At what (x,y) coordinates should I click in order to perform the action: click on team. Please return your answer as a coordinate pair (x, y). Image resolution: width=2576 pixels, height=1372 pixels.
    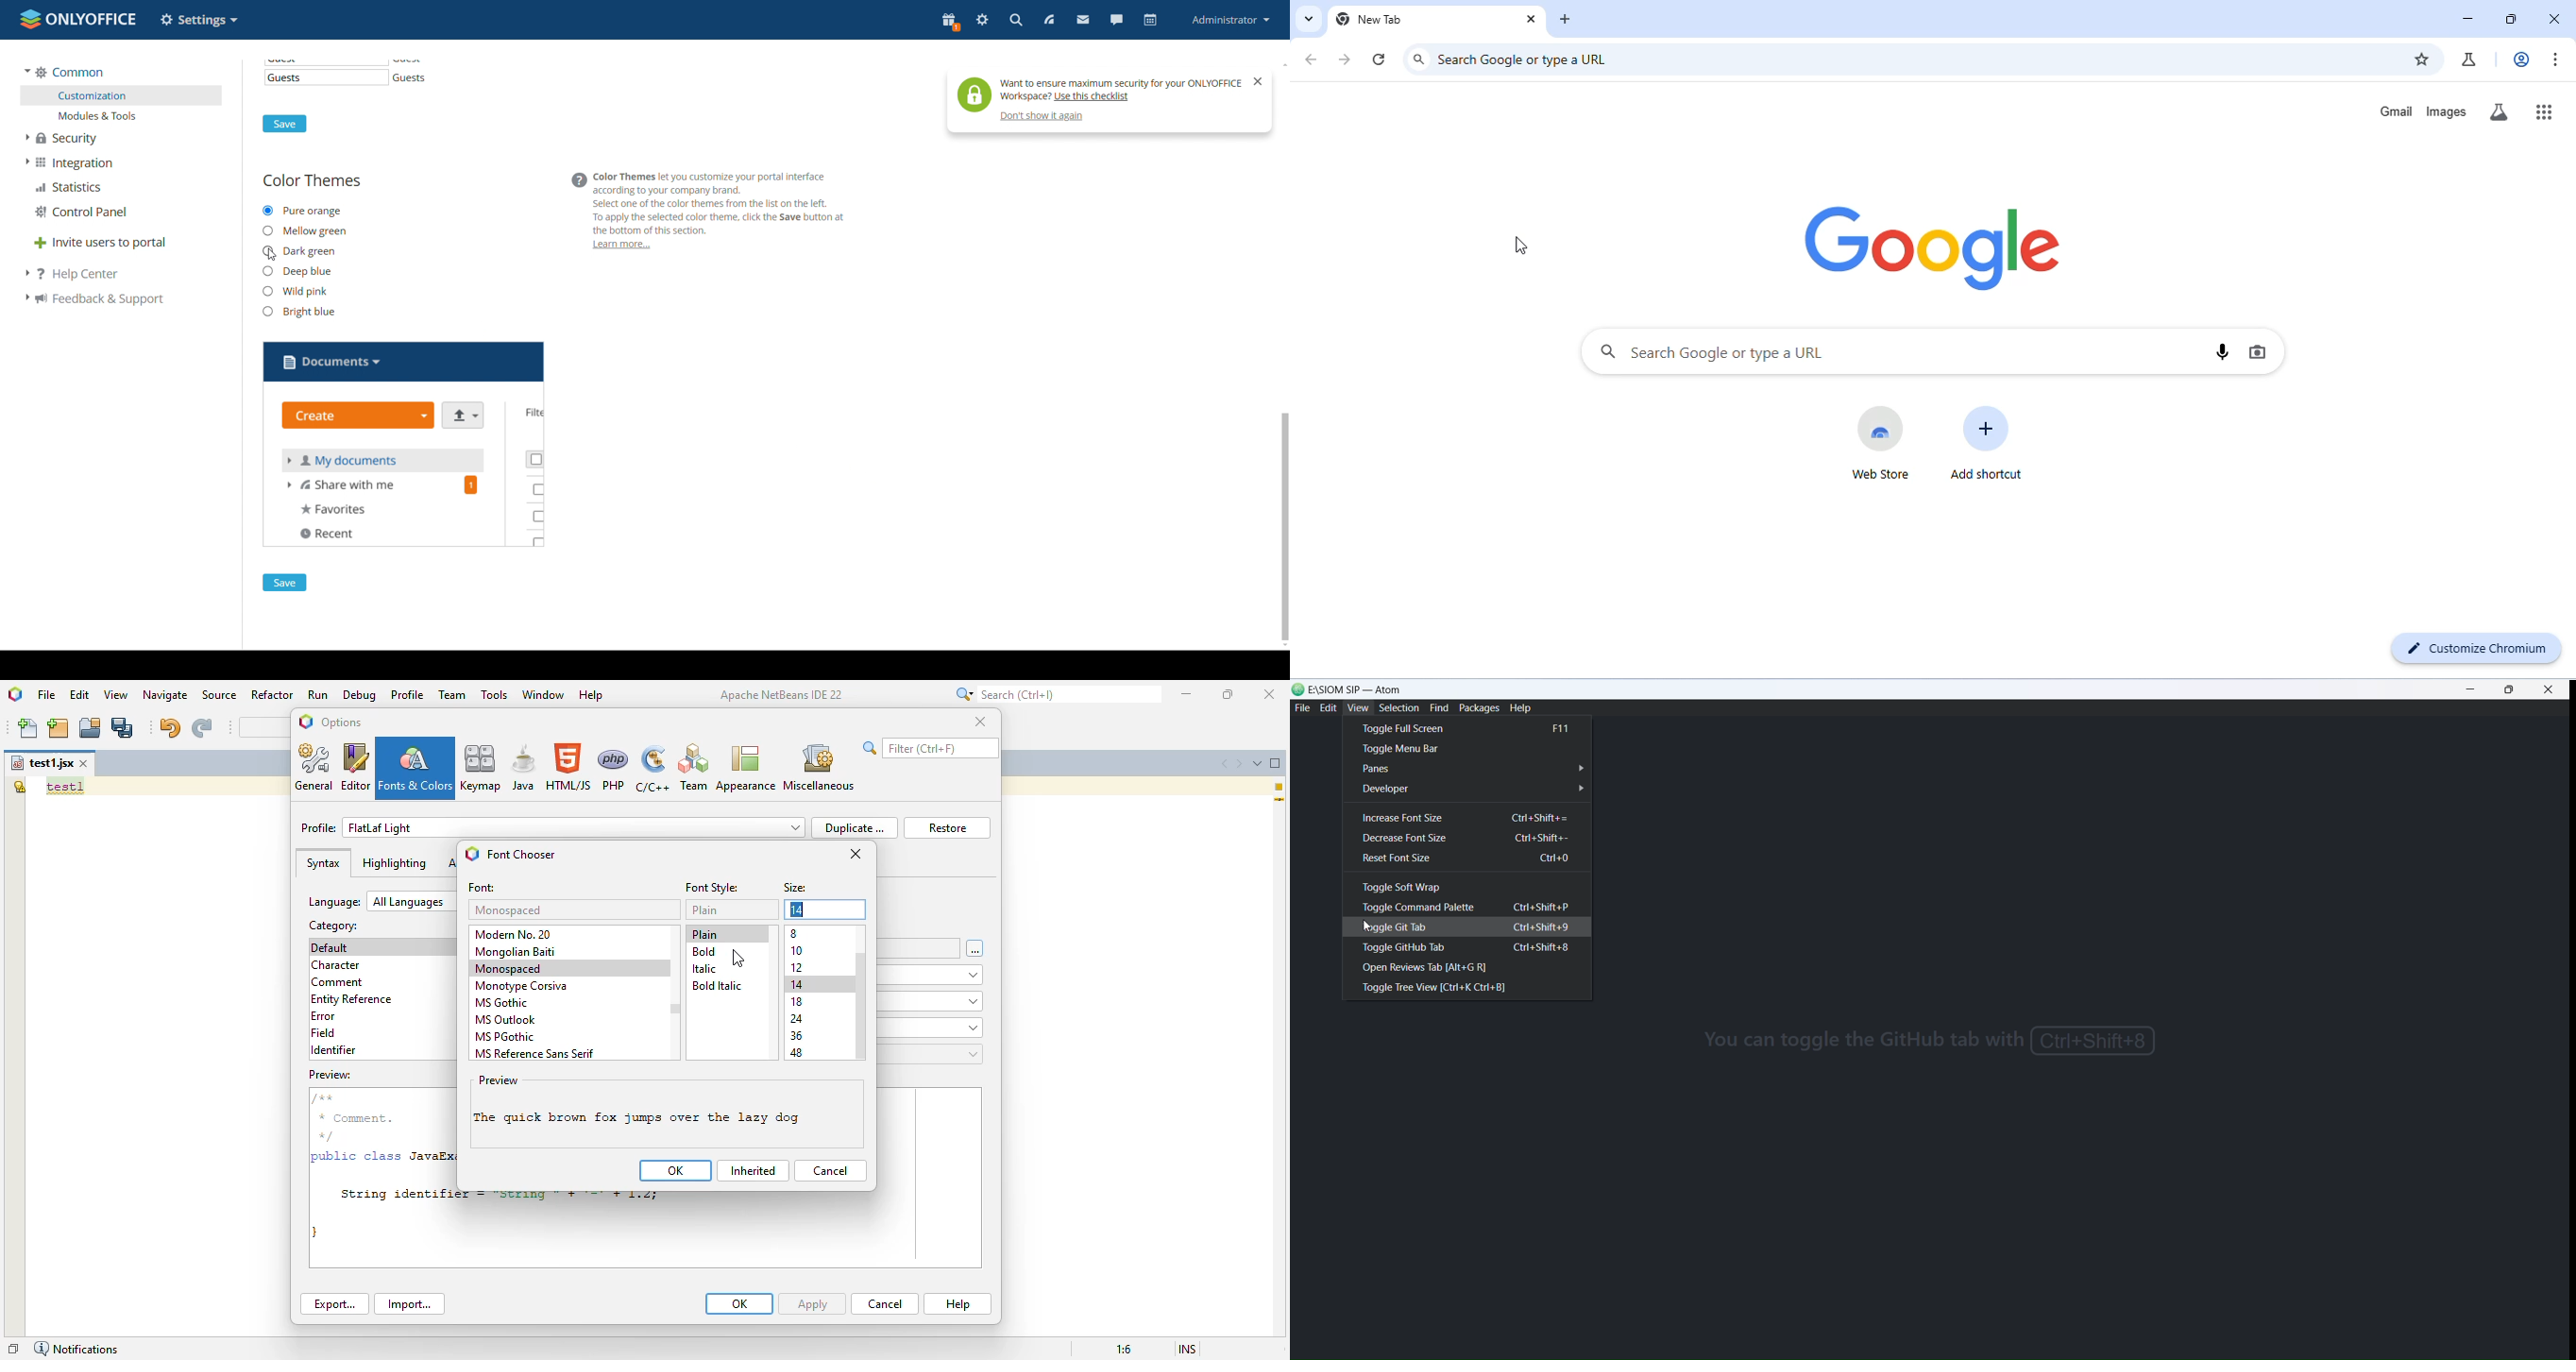
    Looking at the image, I should click on (453, 694).